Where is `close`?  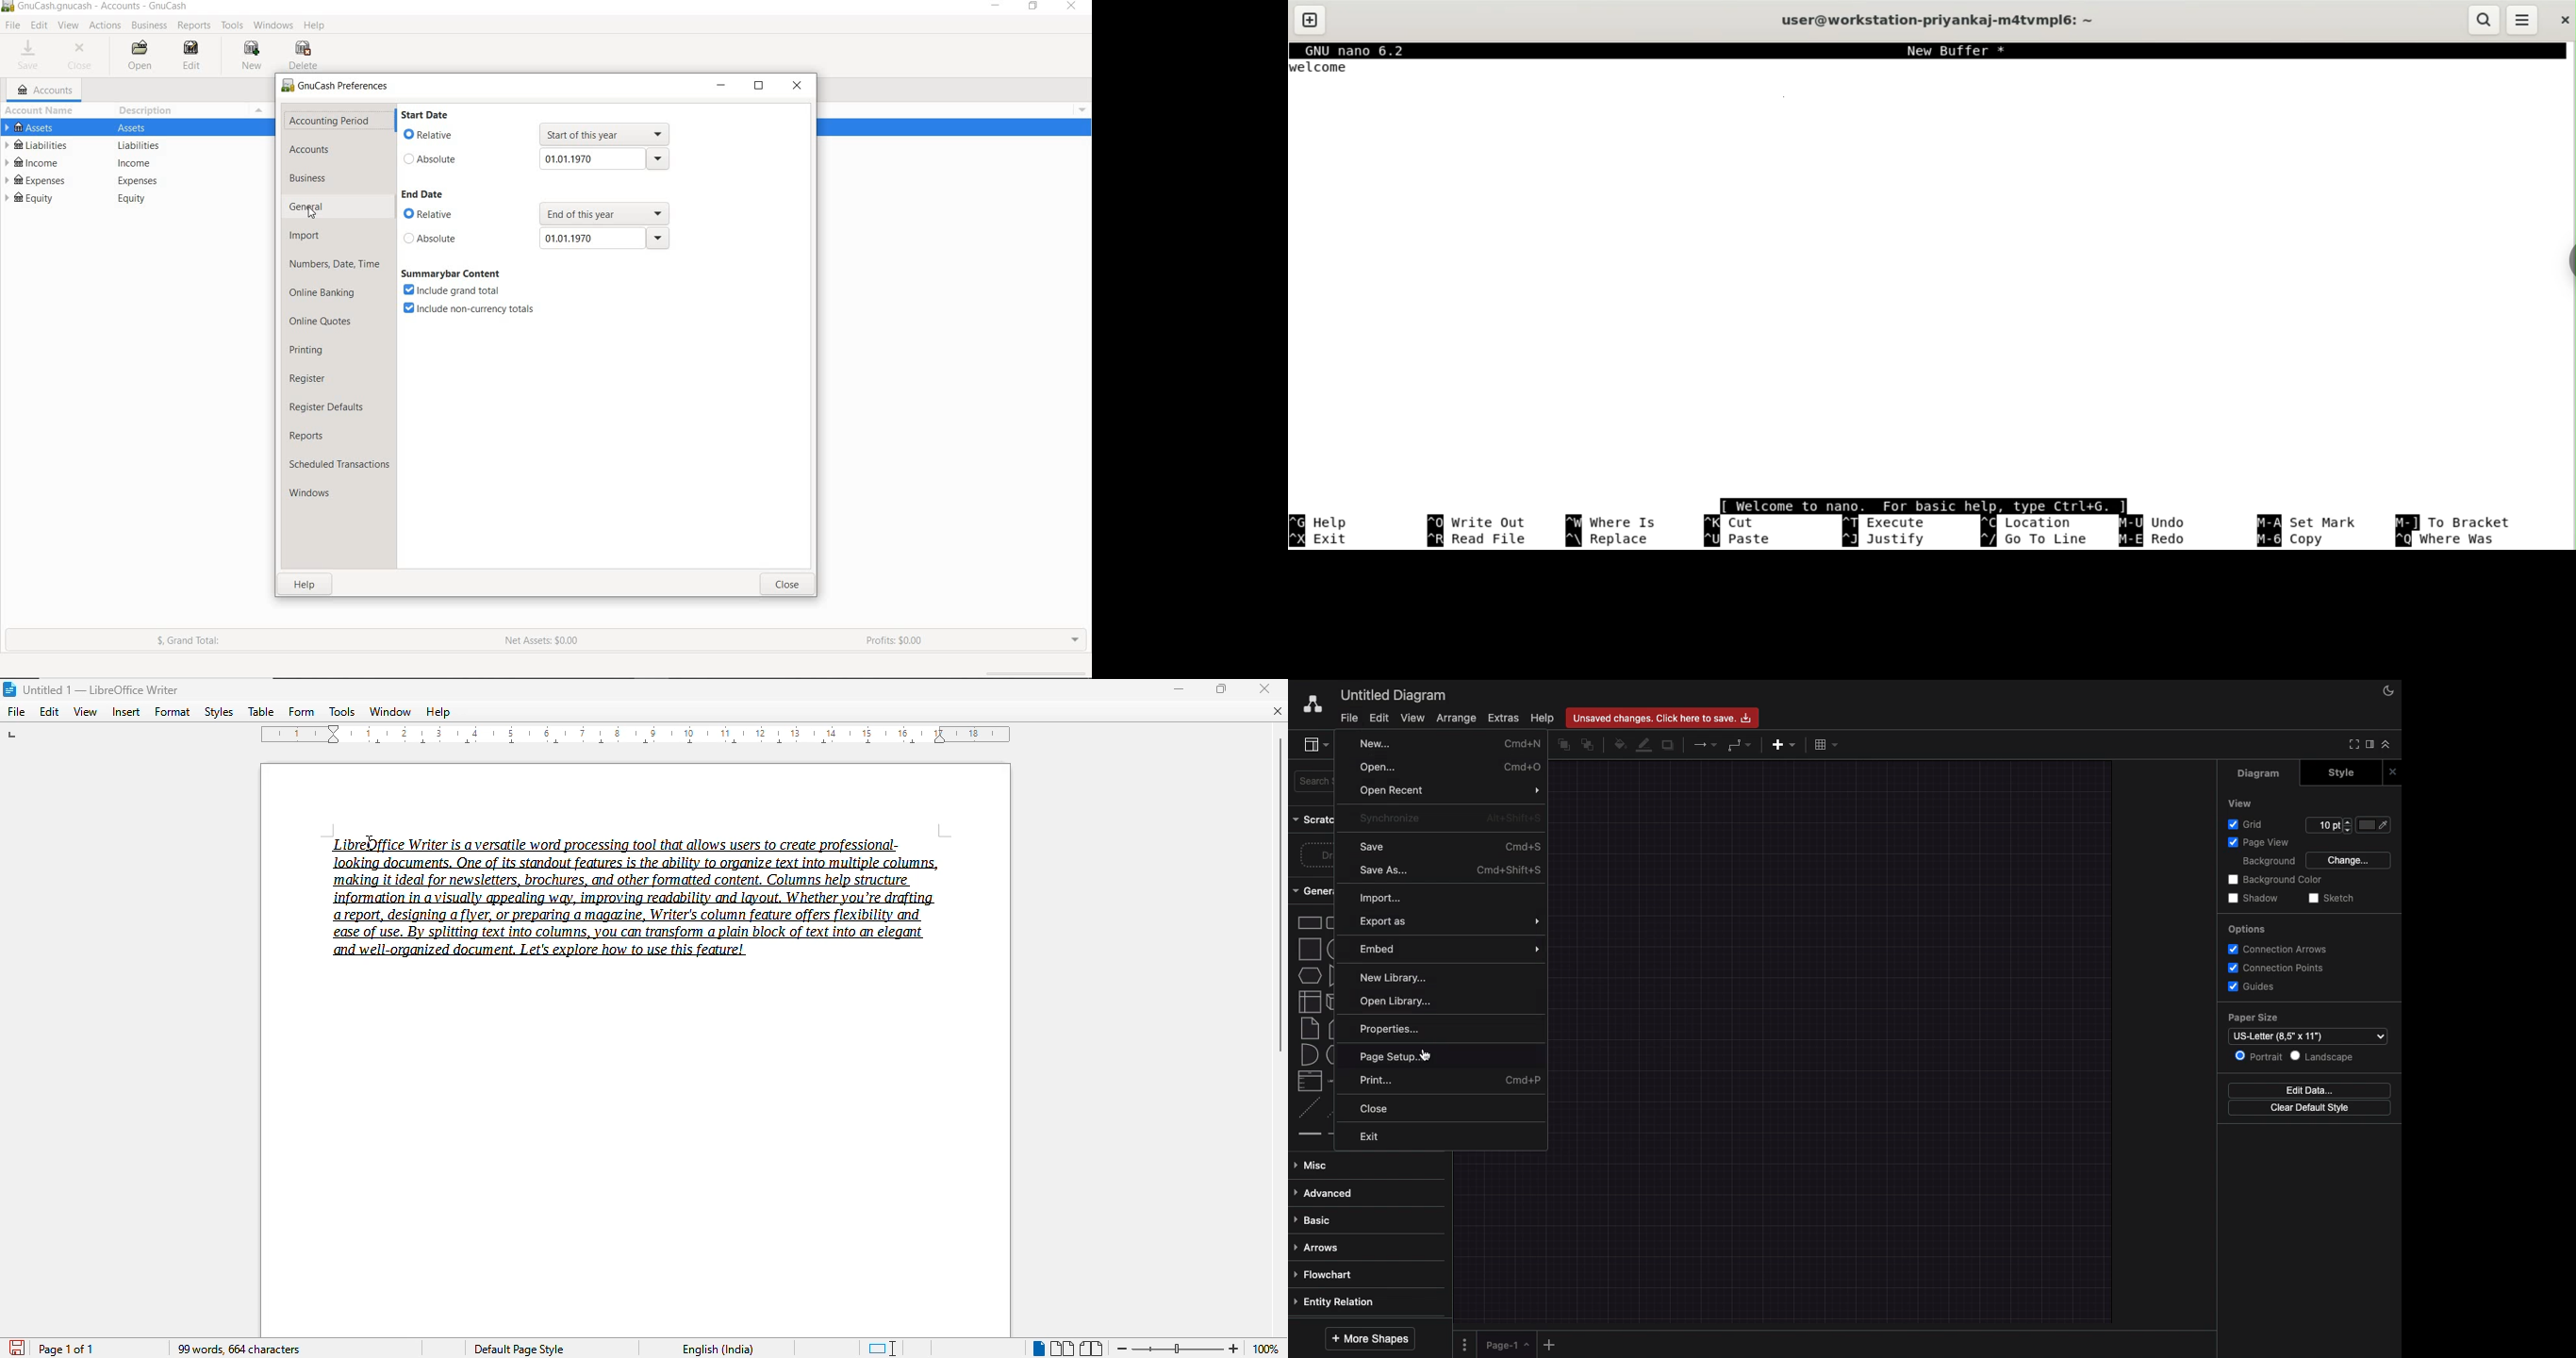
close is located at coordinates (2560, 20).